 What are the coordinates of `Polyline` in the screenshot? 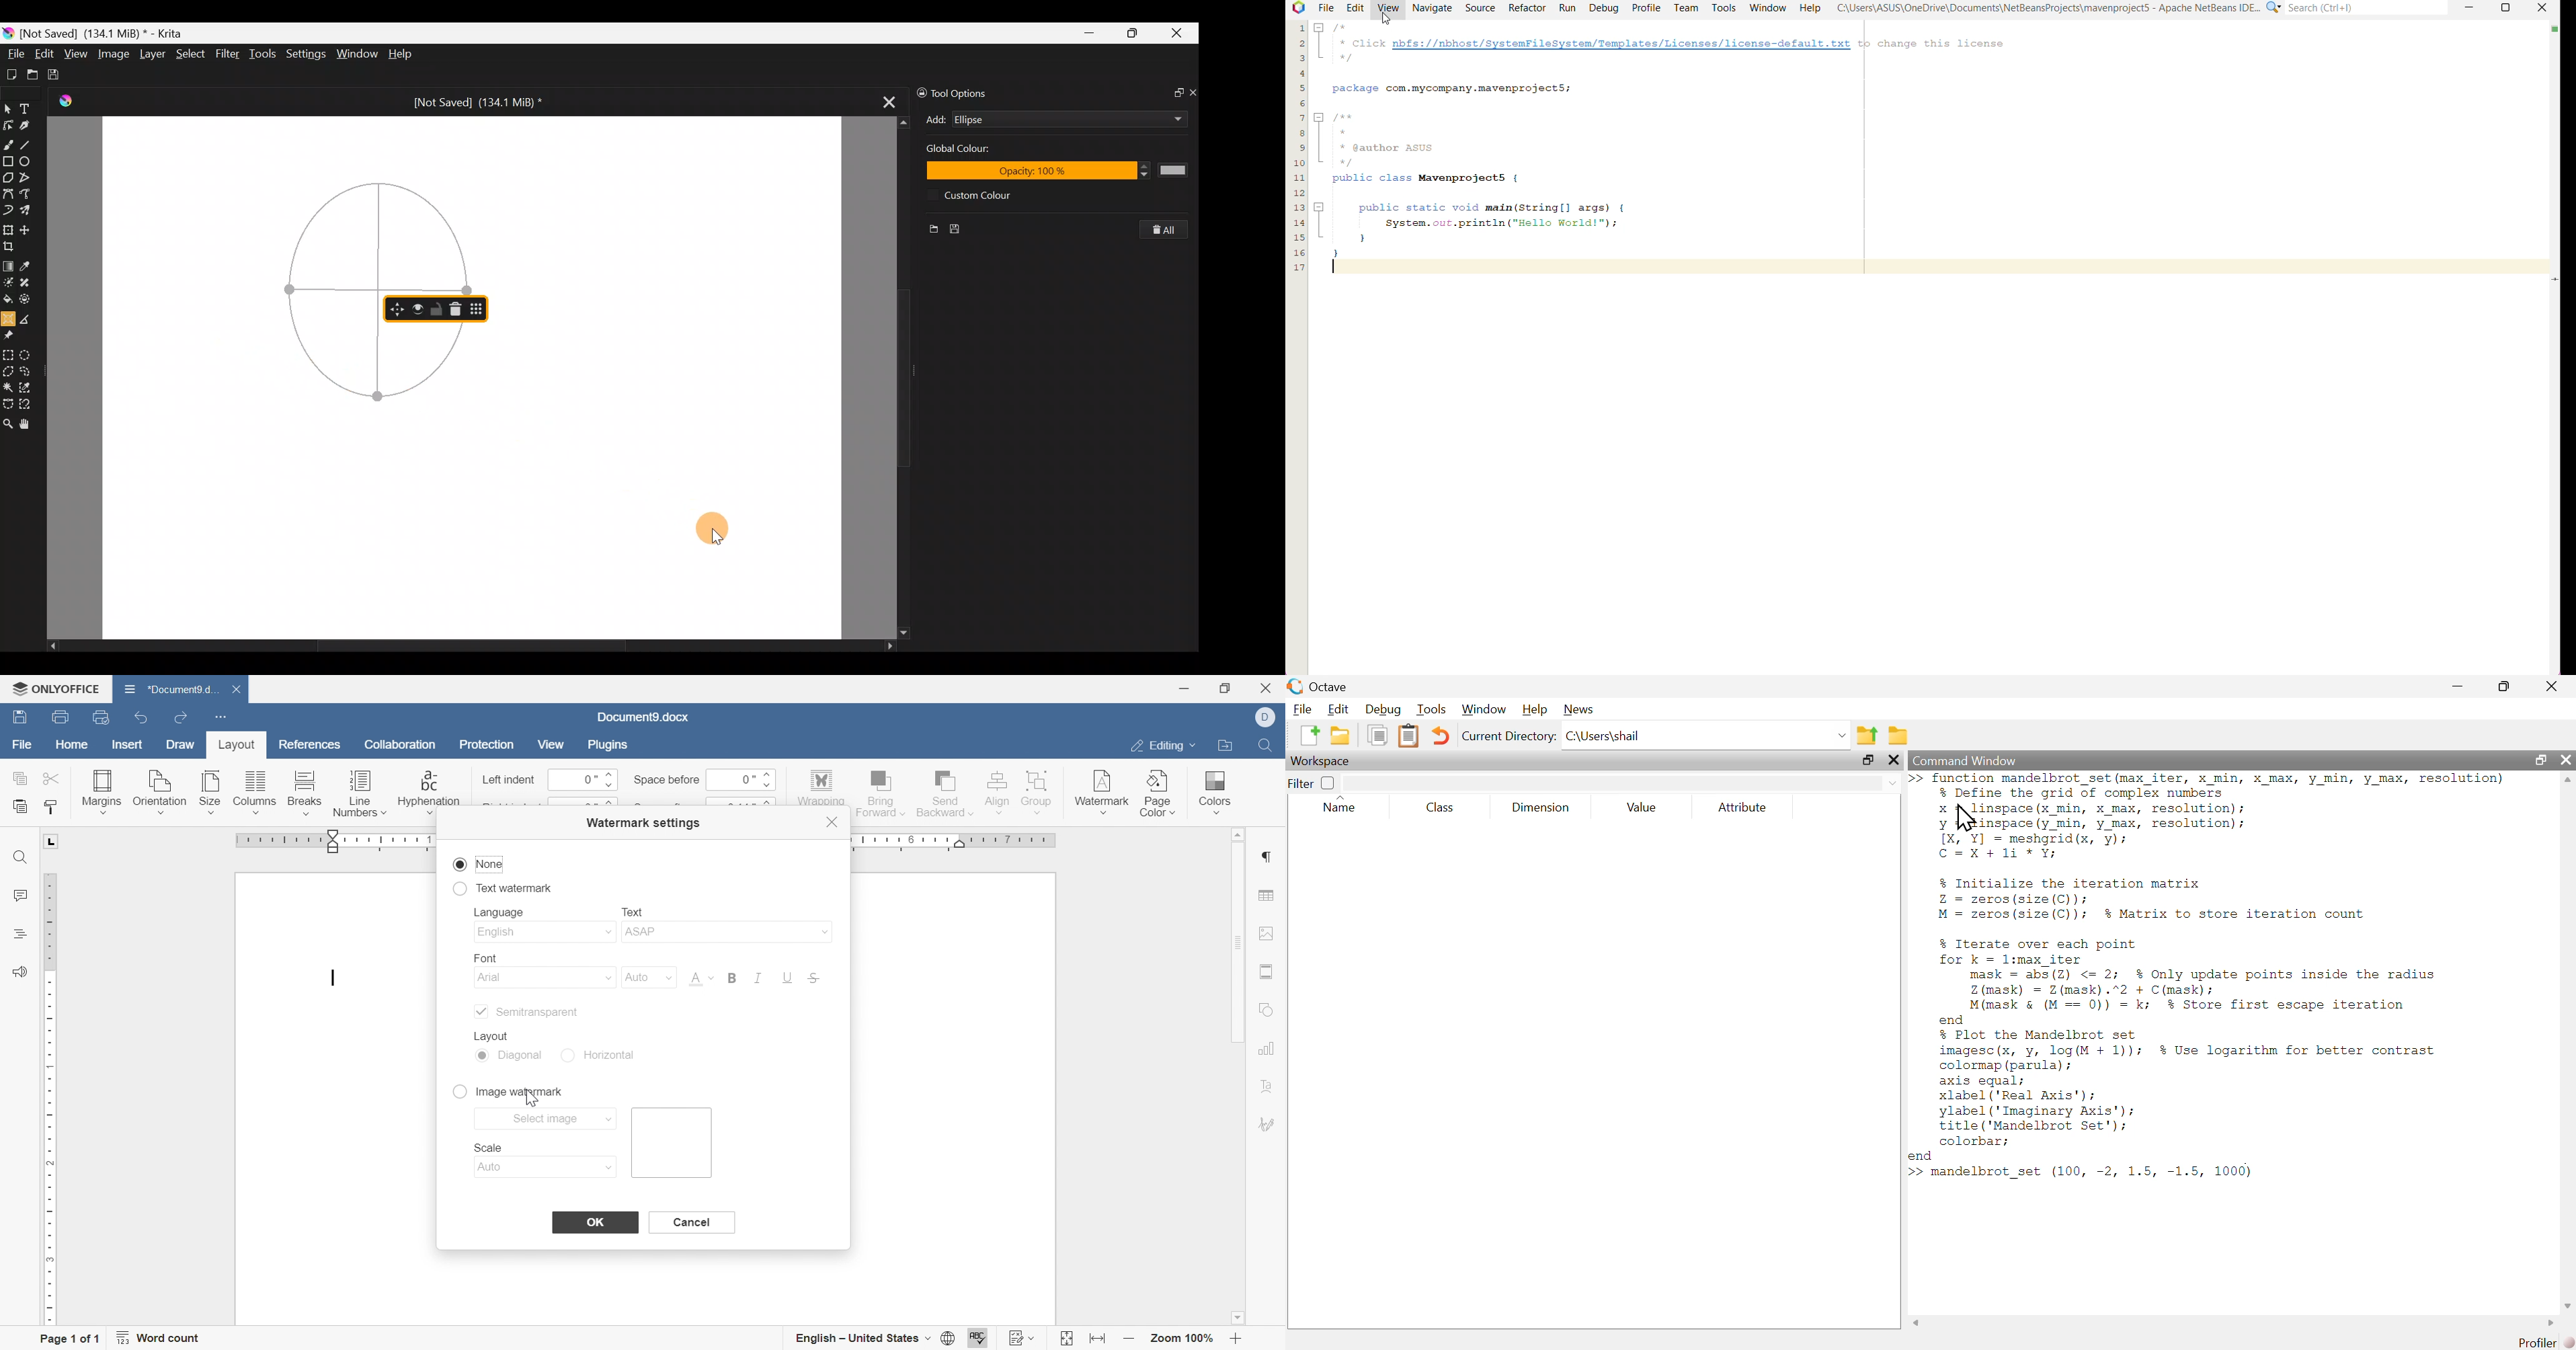 It's located at (29, 178).